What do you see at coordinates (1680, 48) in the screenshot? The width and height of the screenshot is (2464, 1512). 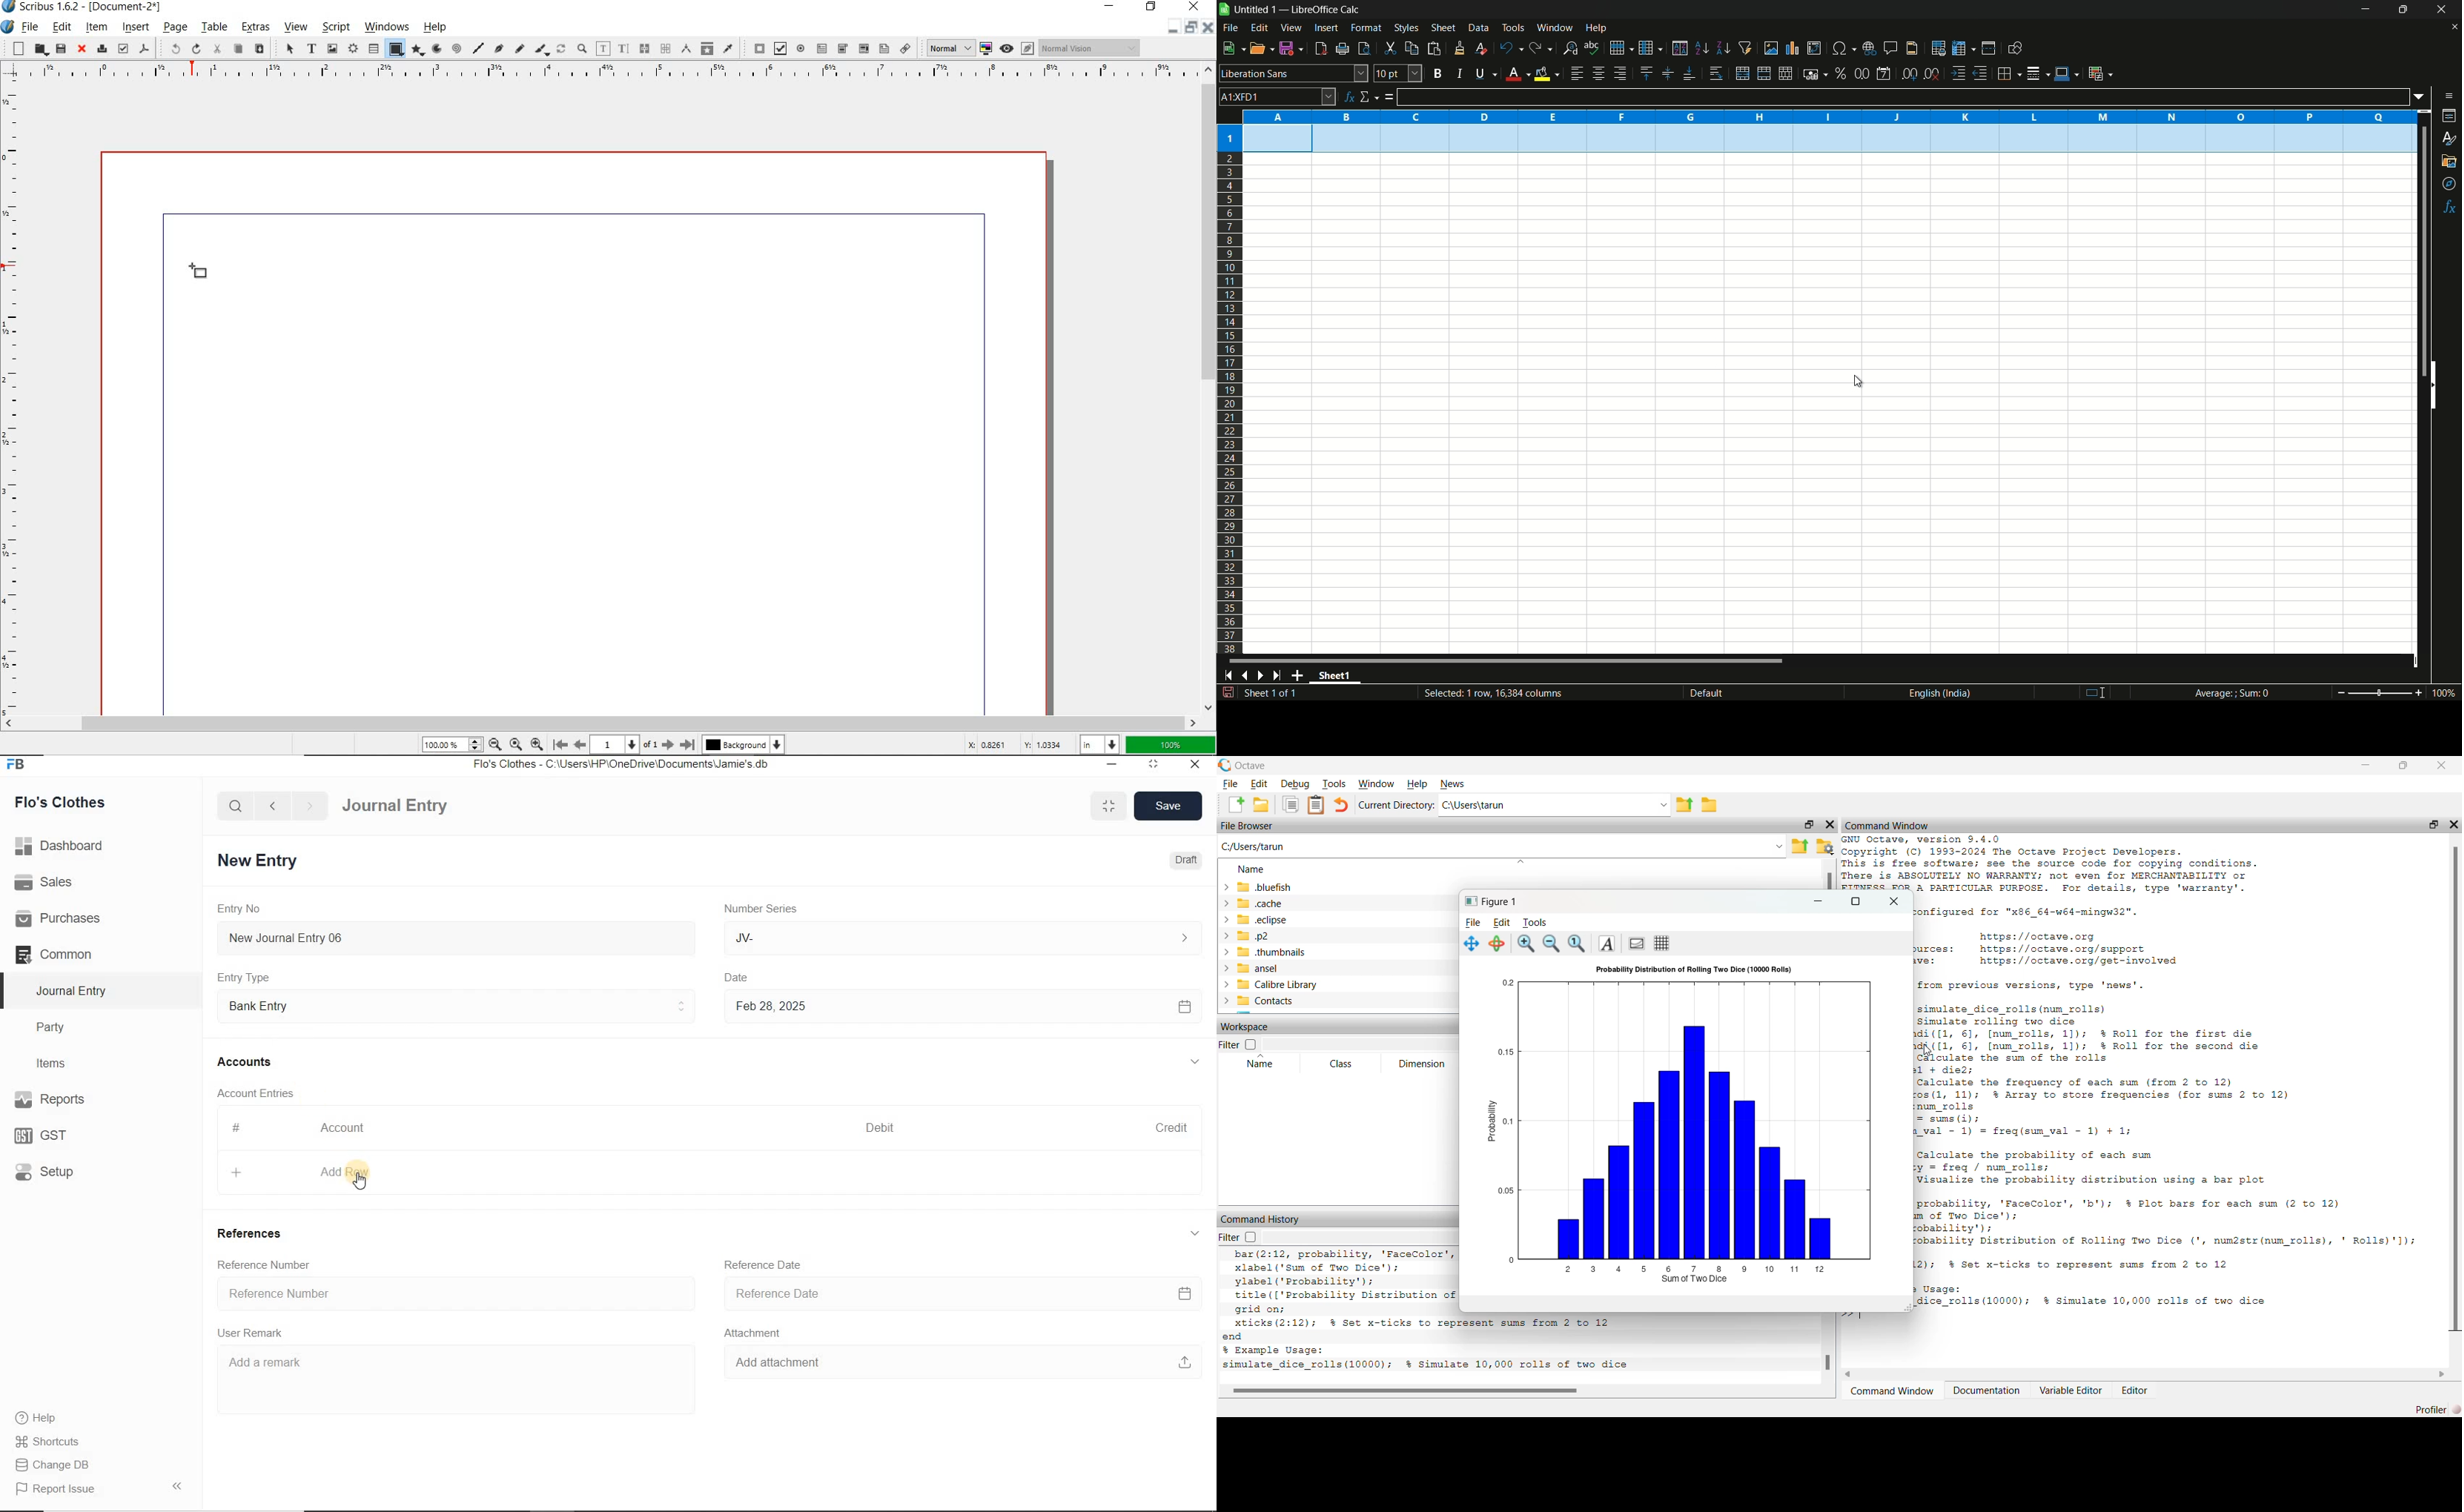 I see `sort` at bounding box center [1680, 48].